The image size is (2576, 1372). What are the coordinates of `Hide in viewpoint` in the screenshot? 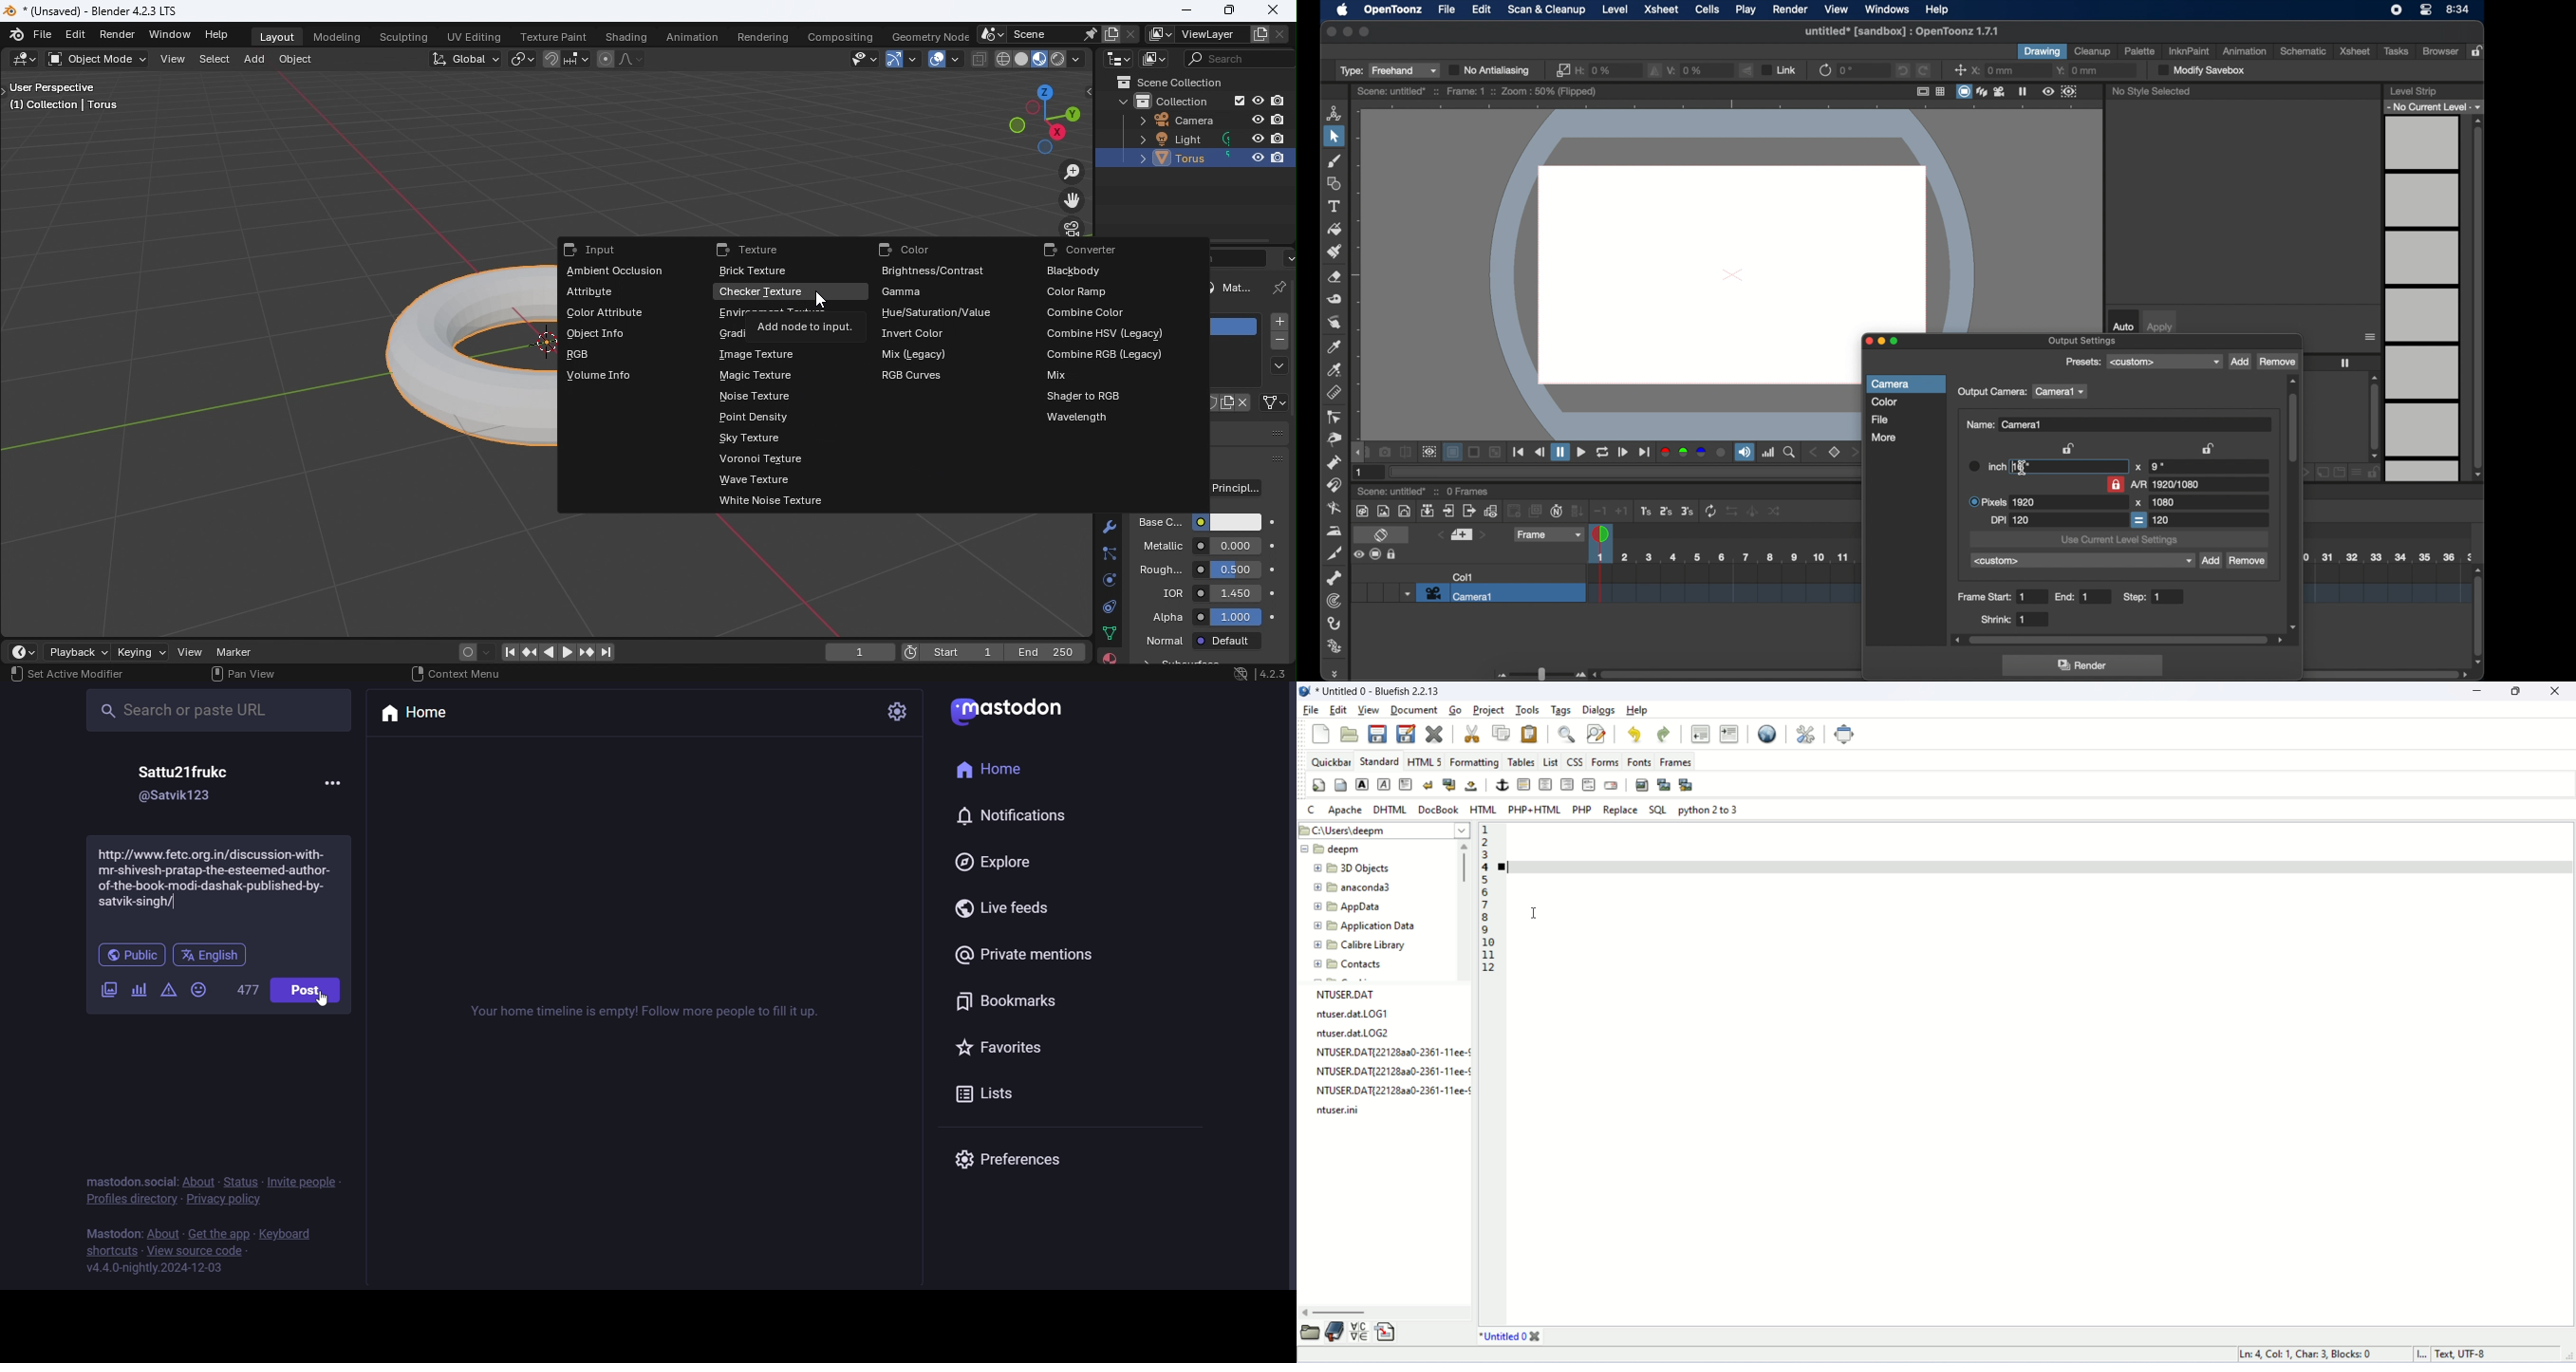 It's located at (1259, 121).